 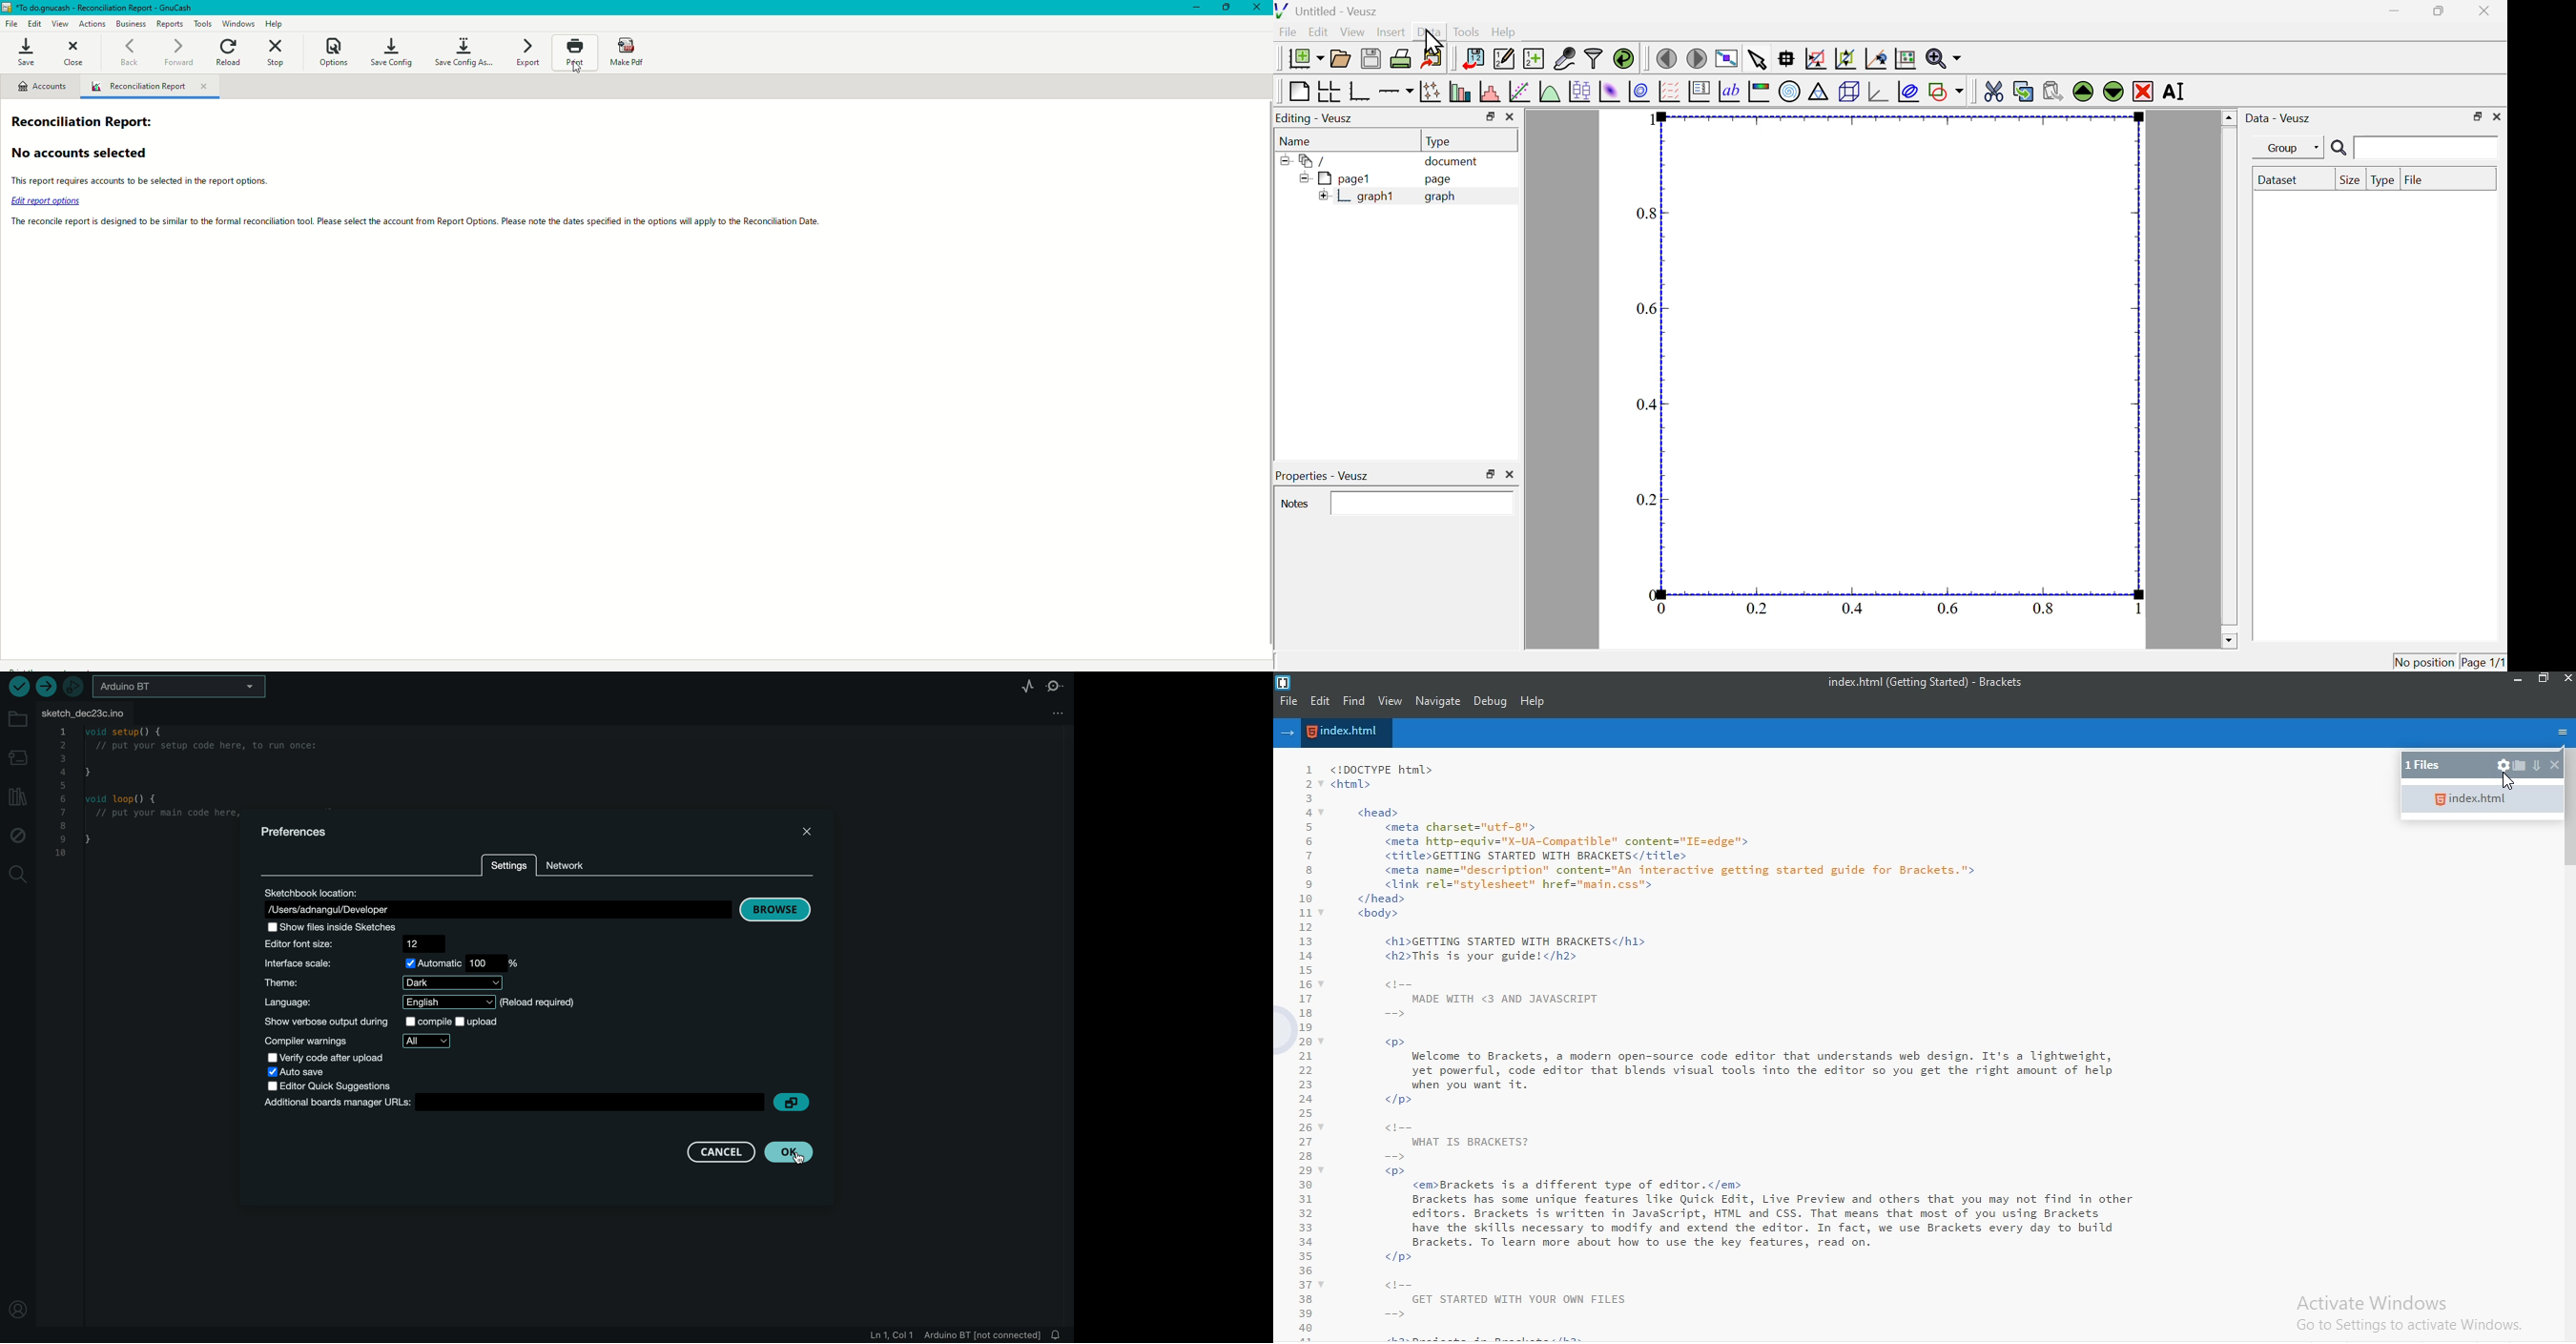 I want to click on Save Config, so click(x=390, y=48).